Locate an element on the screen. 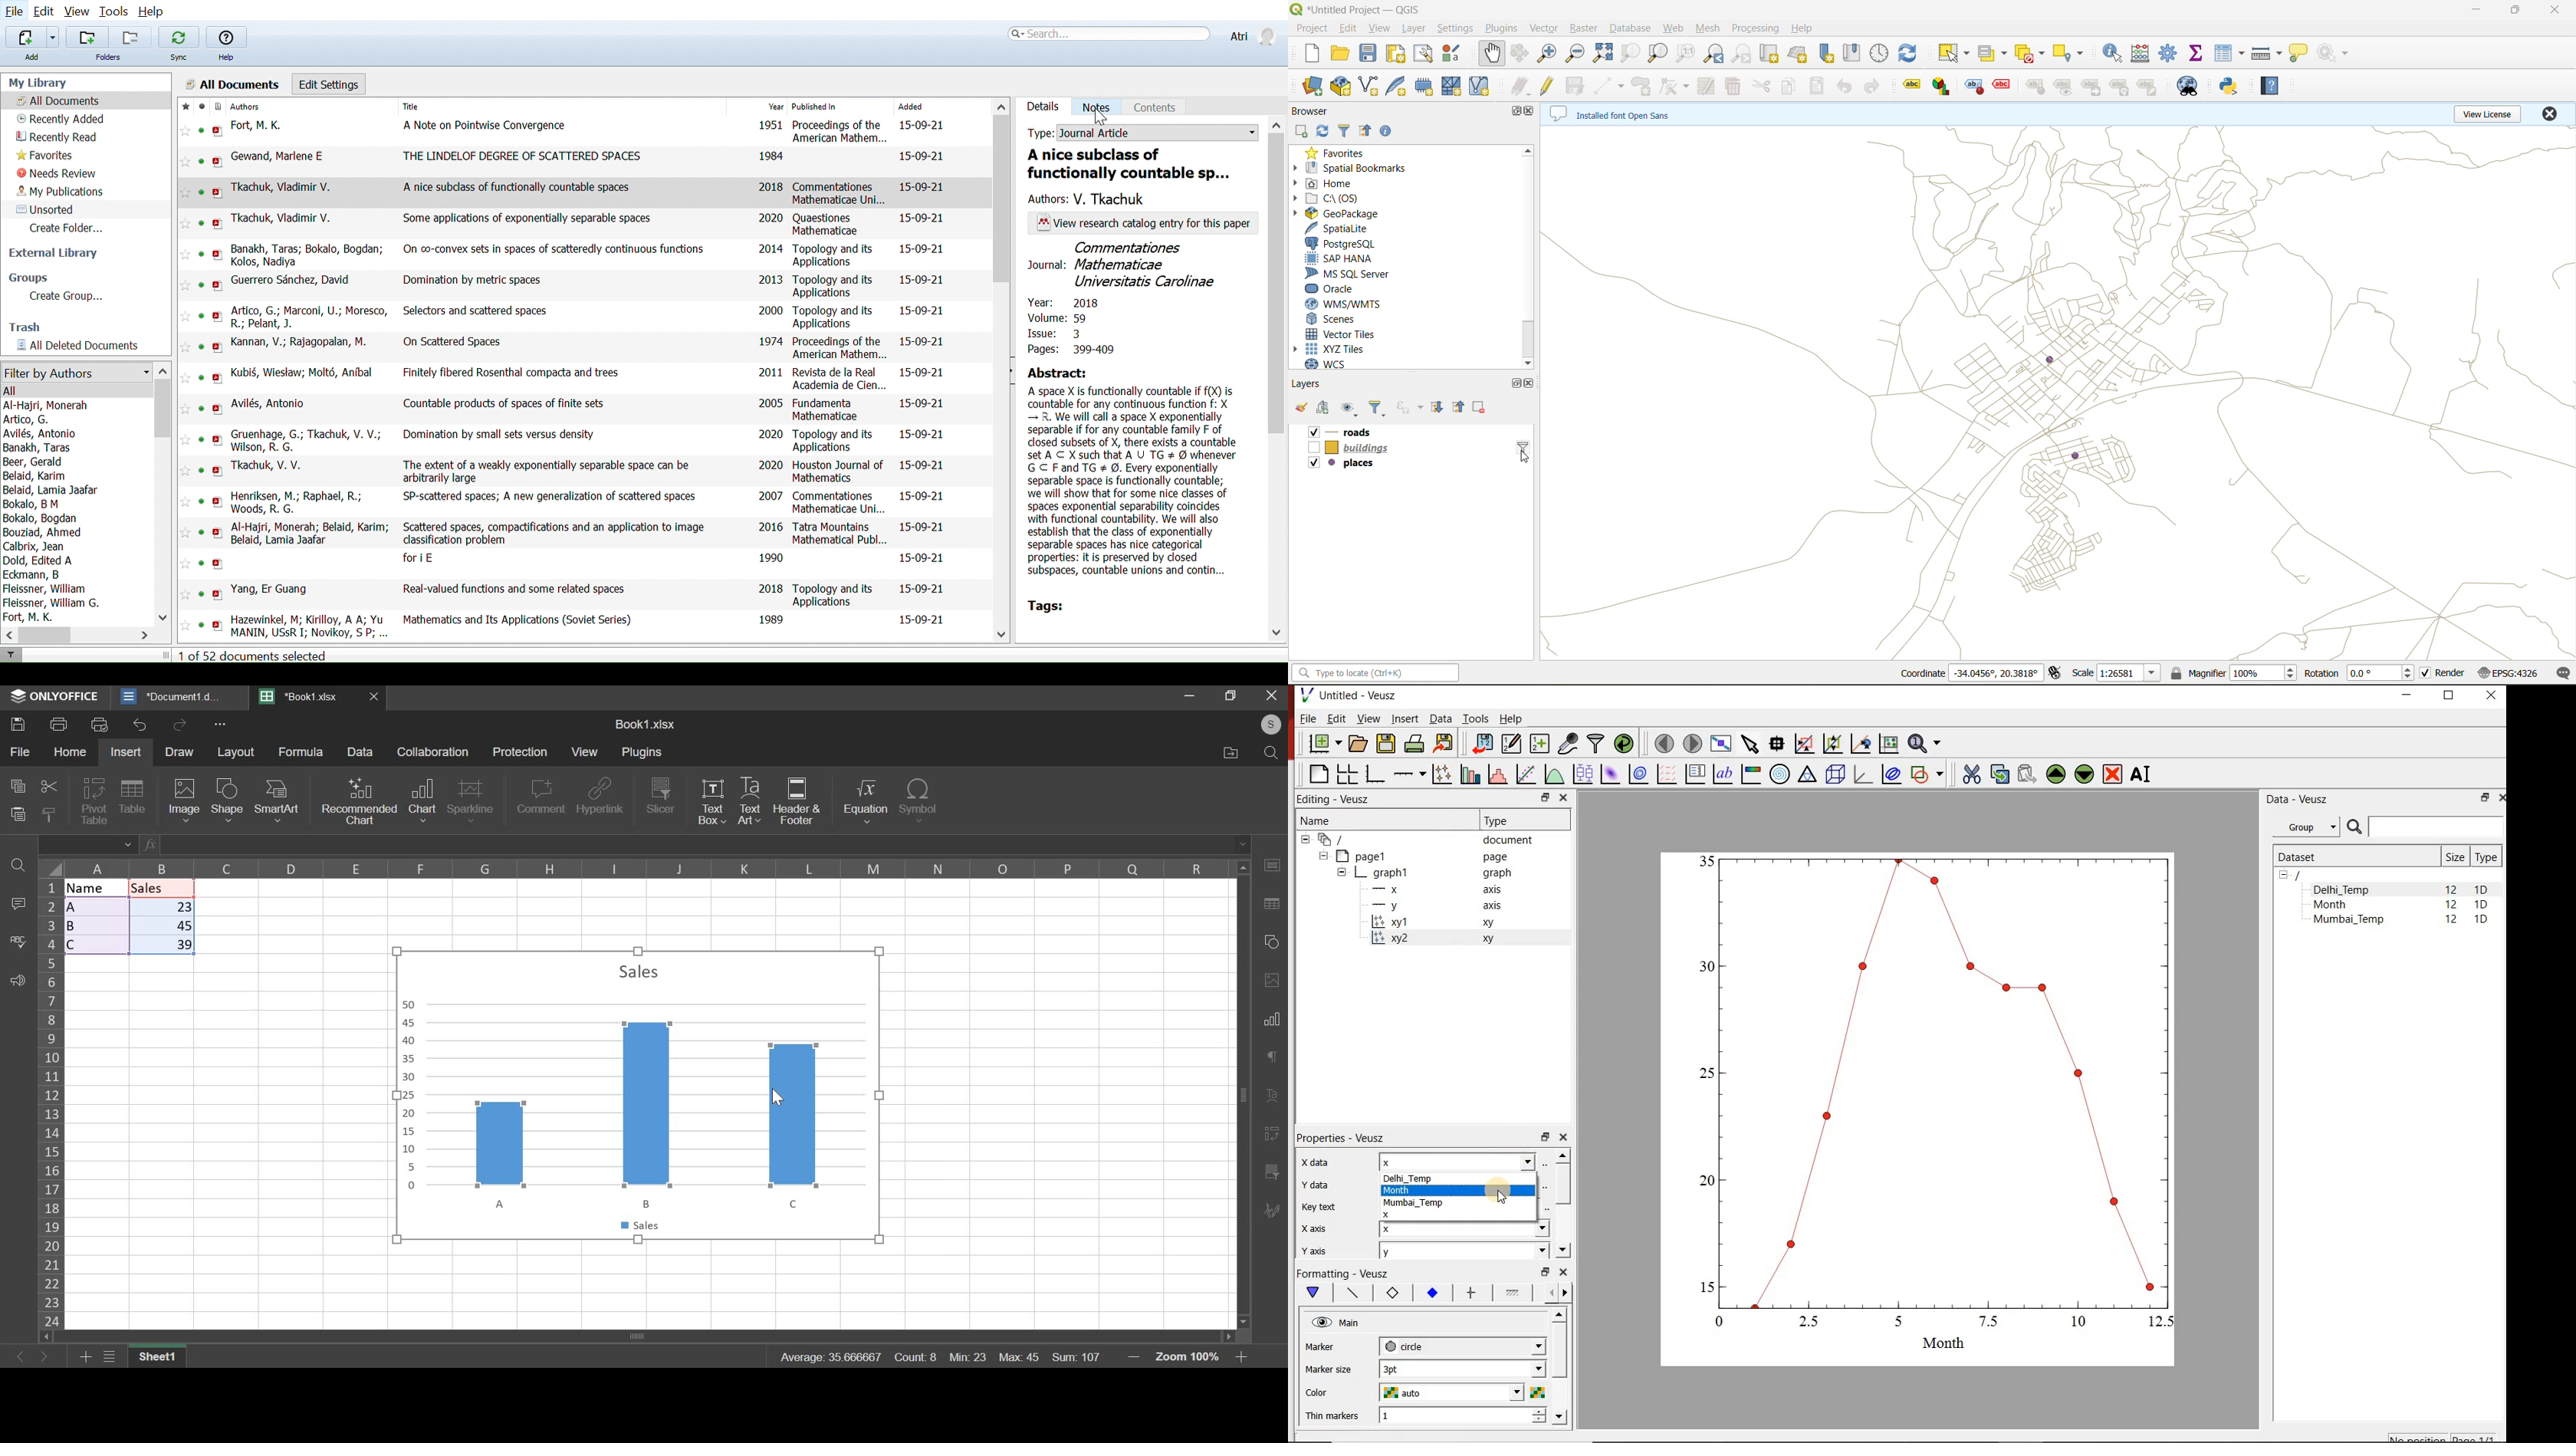  Move down in filter by authors is located at coordinates (162, 616).